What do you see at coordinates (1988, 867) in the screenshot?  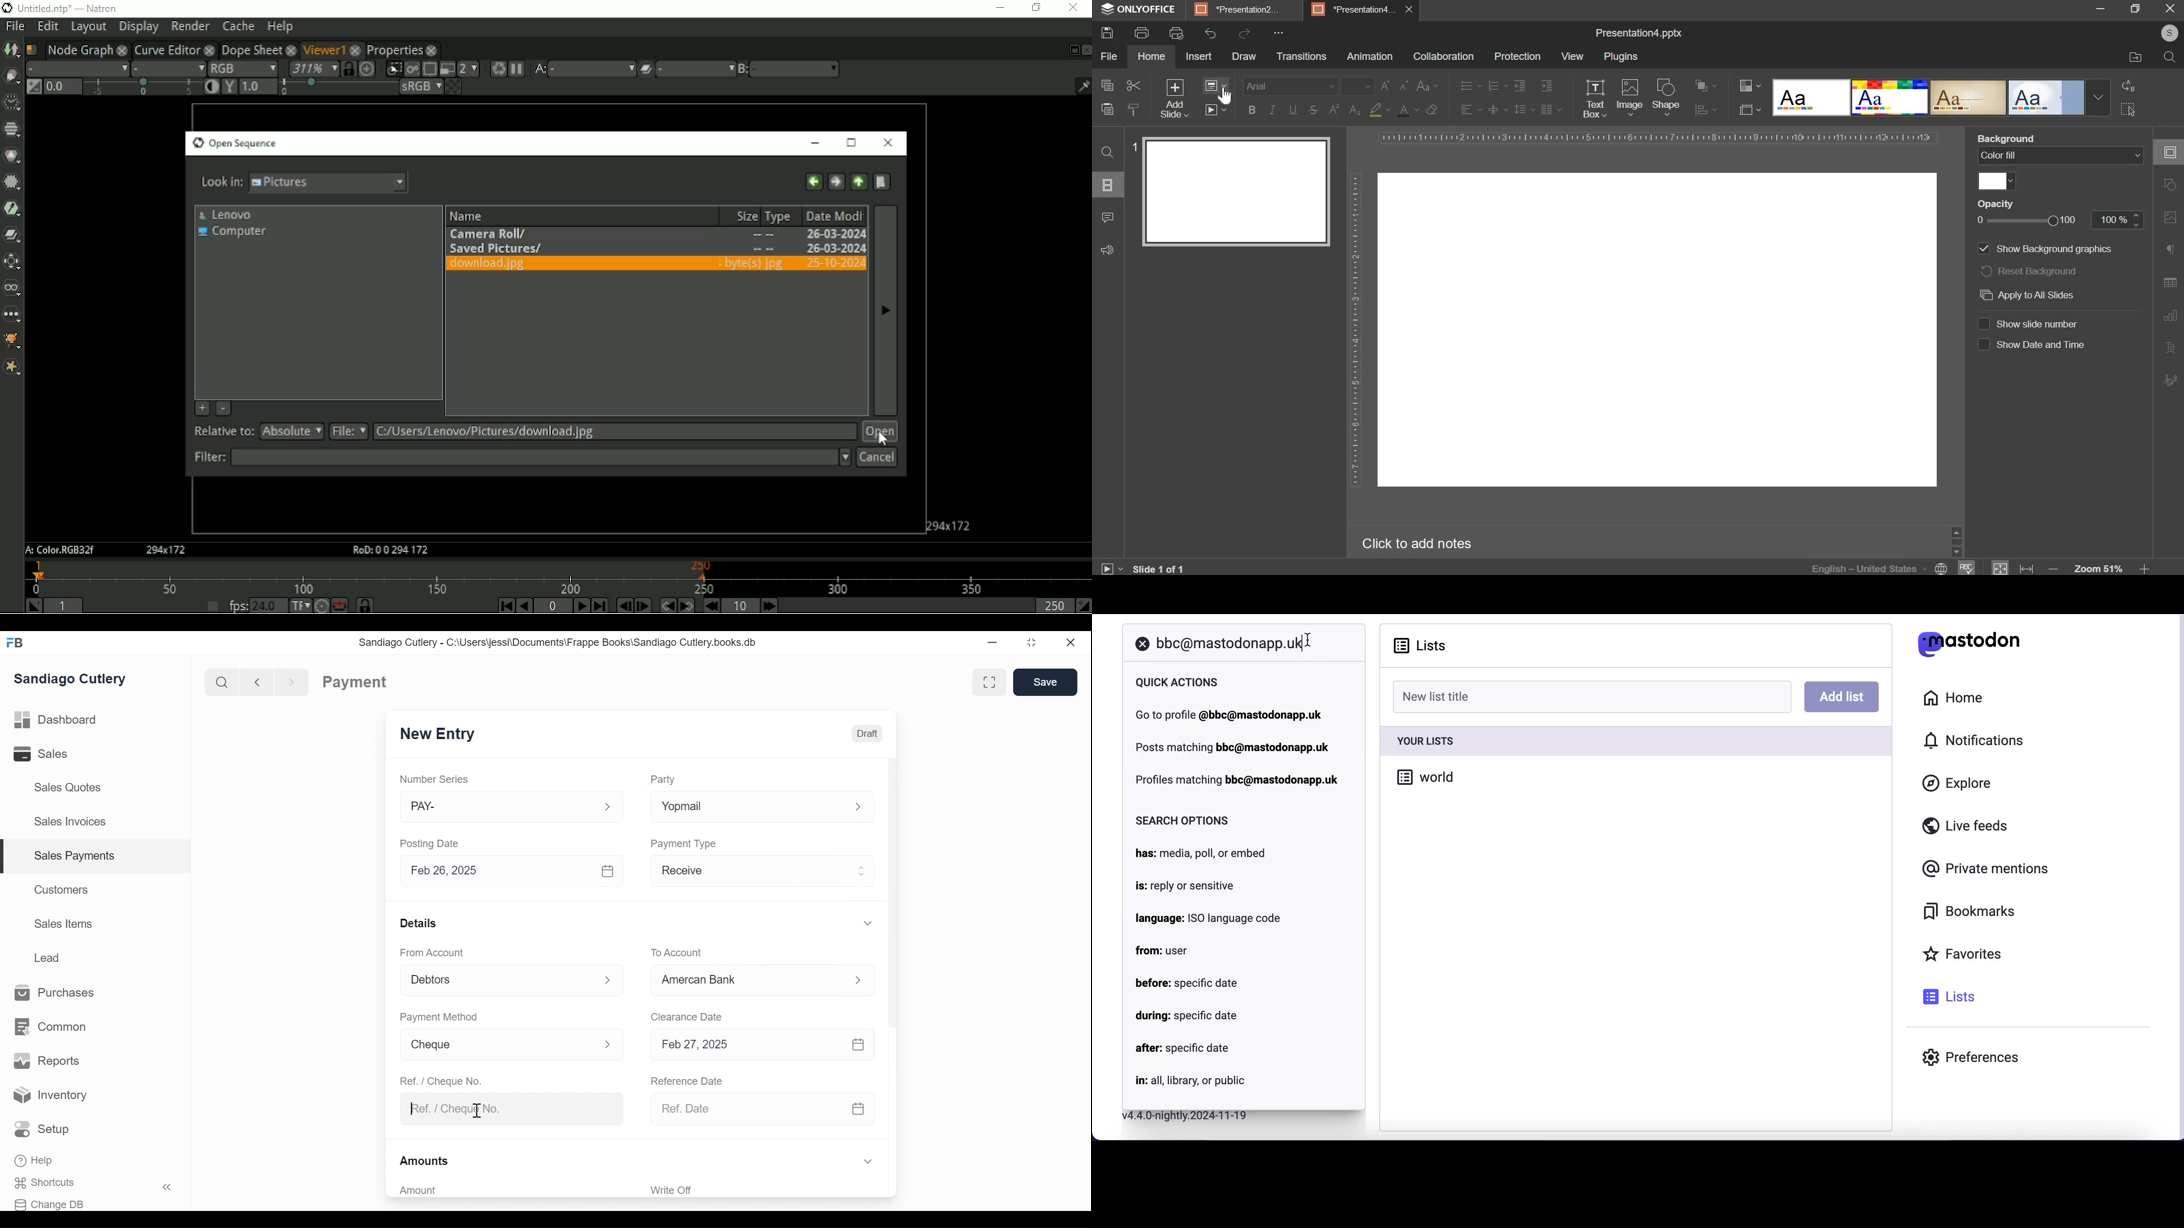 I see `private mentions` at bounding box center [1988, 867].